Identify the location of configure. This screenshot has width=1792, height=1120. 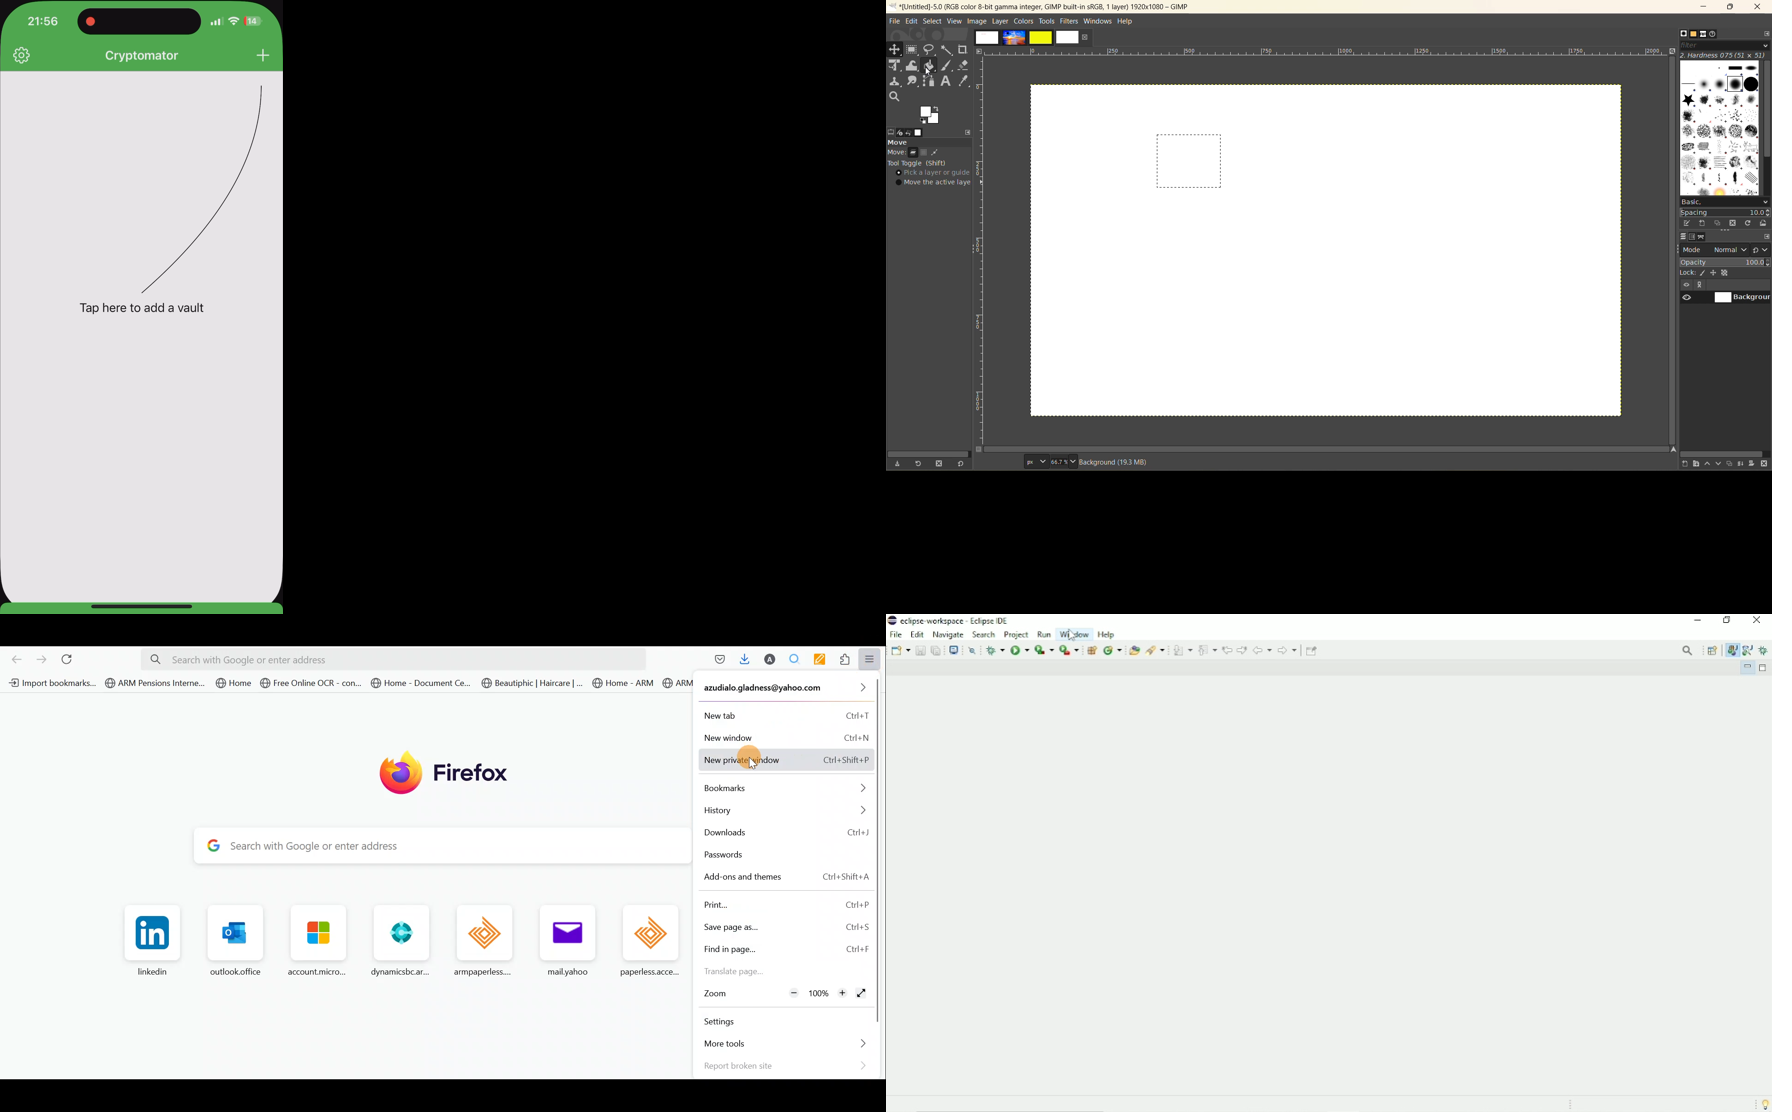
(965, 133).